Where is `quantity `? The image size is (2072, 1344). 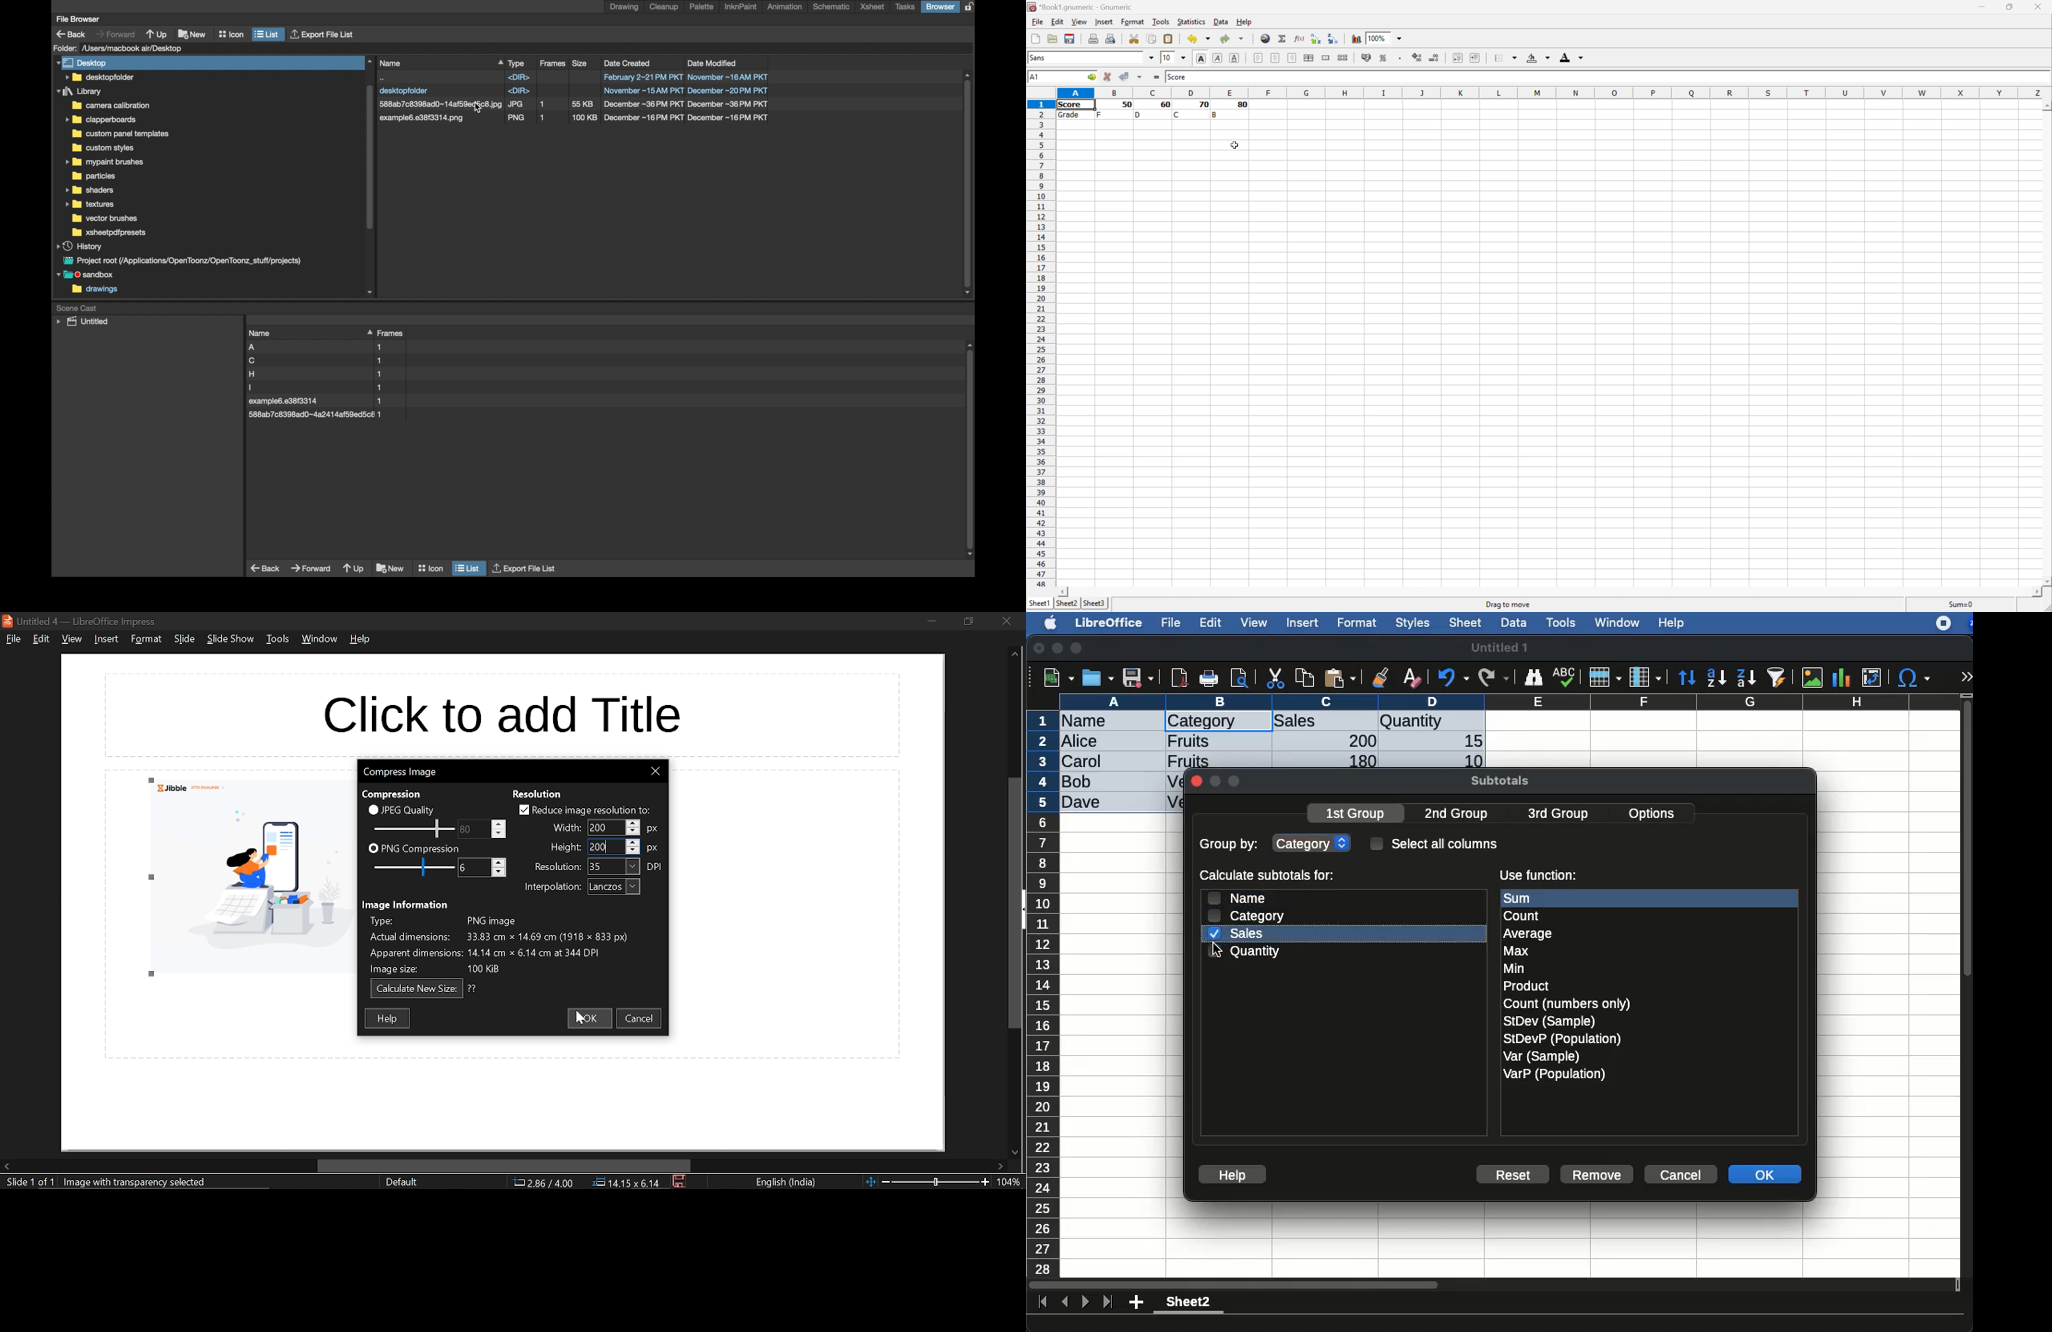
quantity  is located at coordinates (1247, 951).